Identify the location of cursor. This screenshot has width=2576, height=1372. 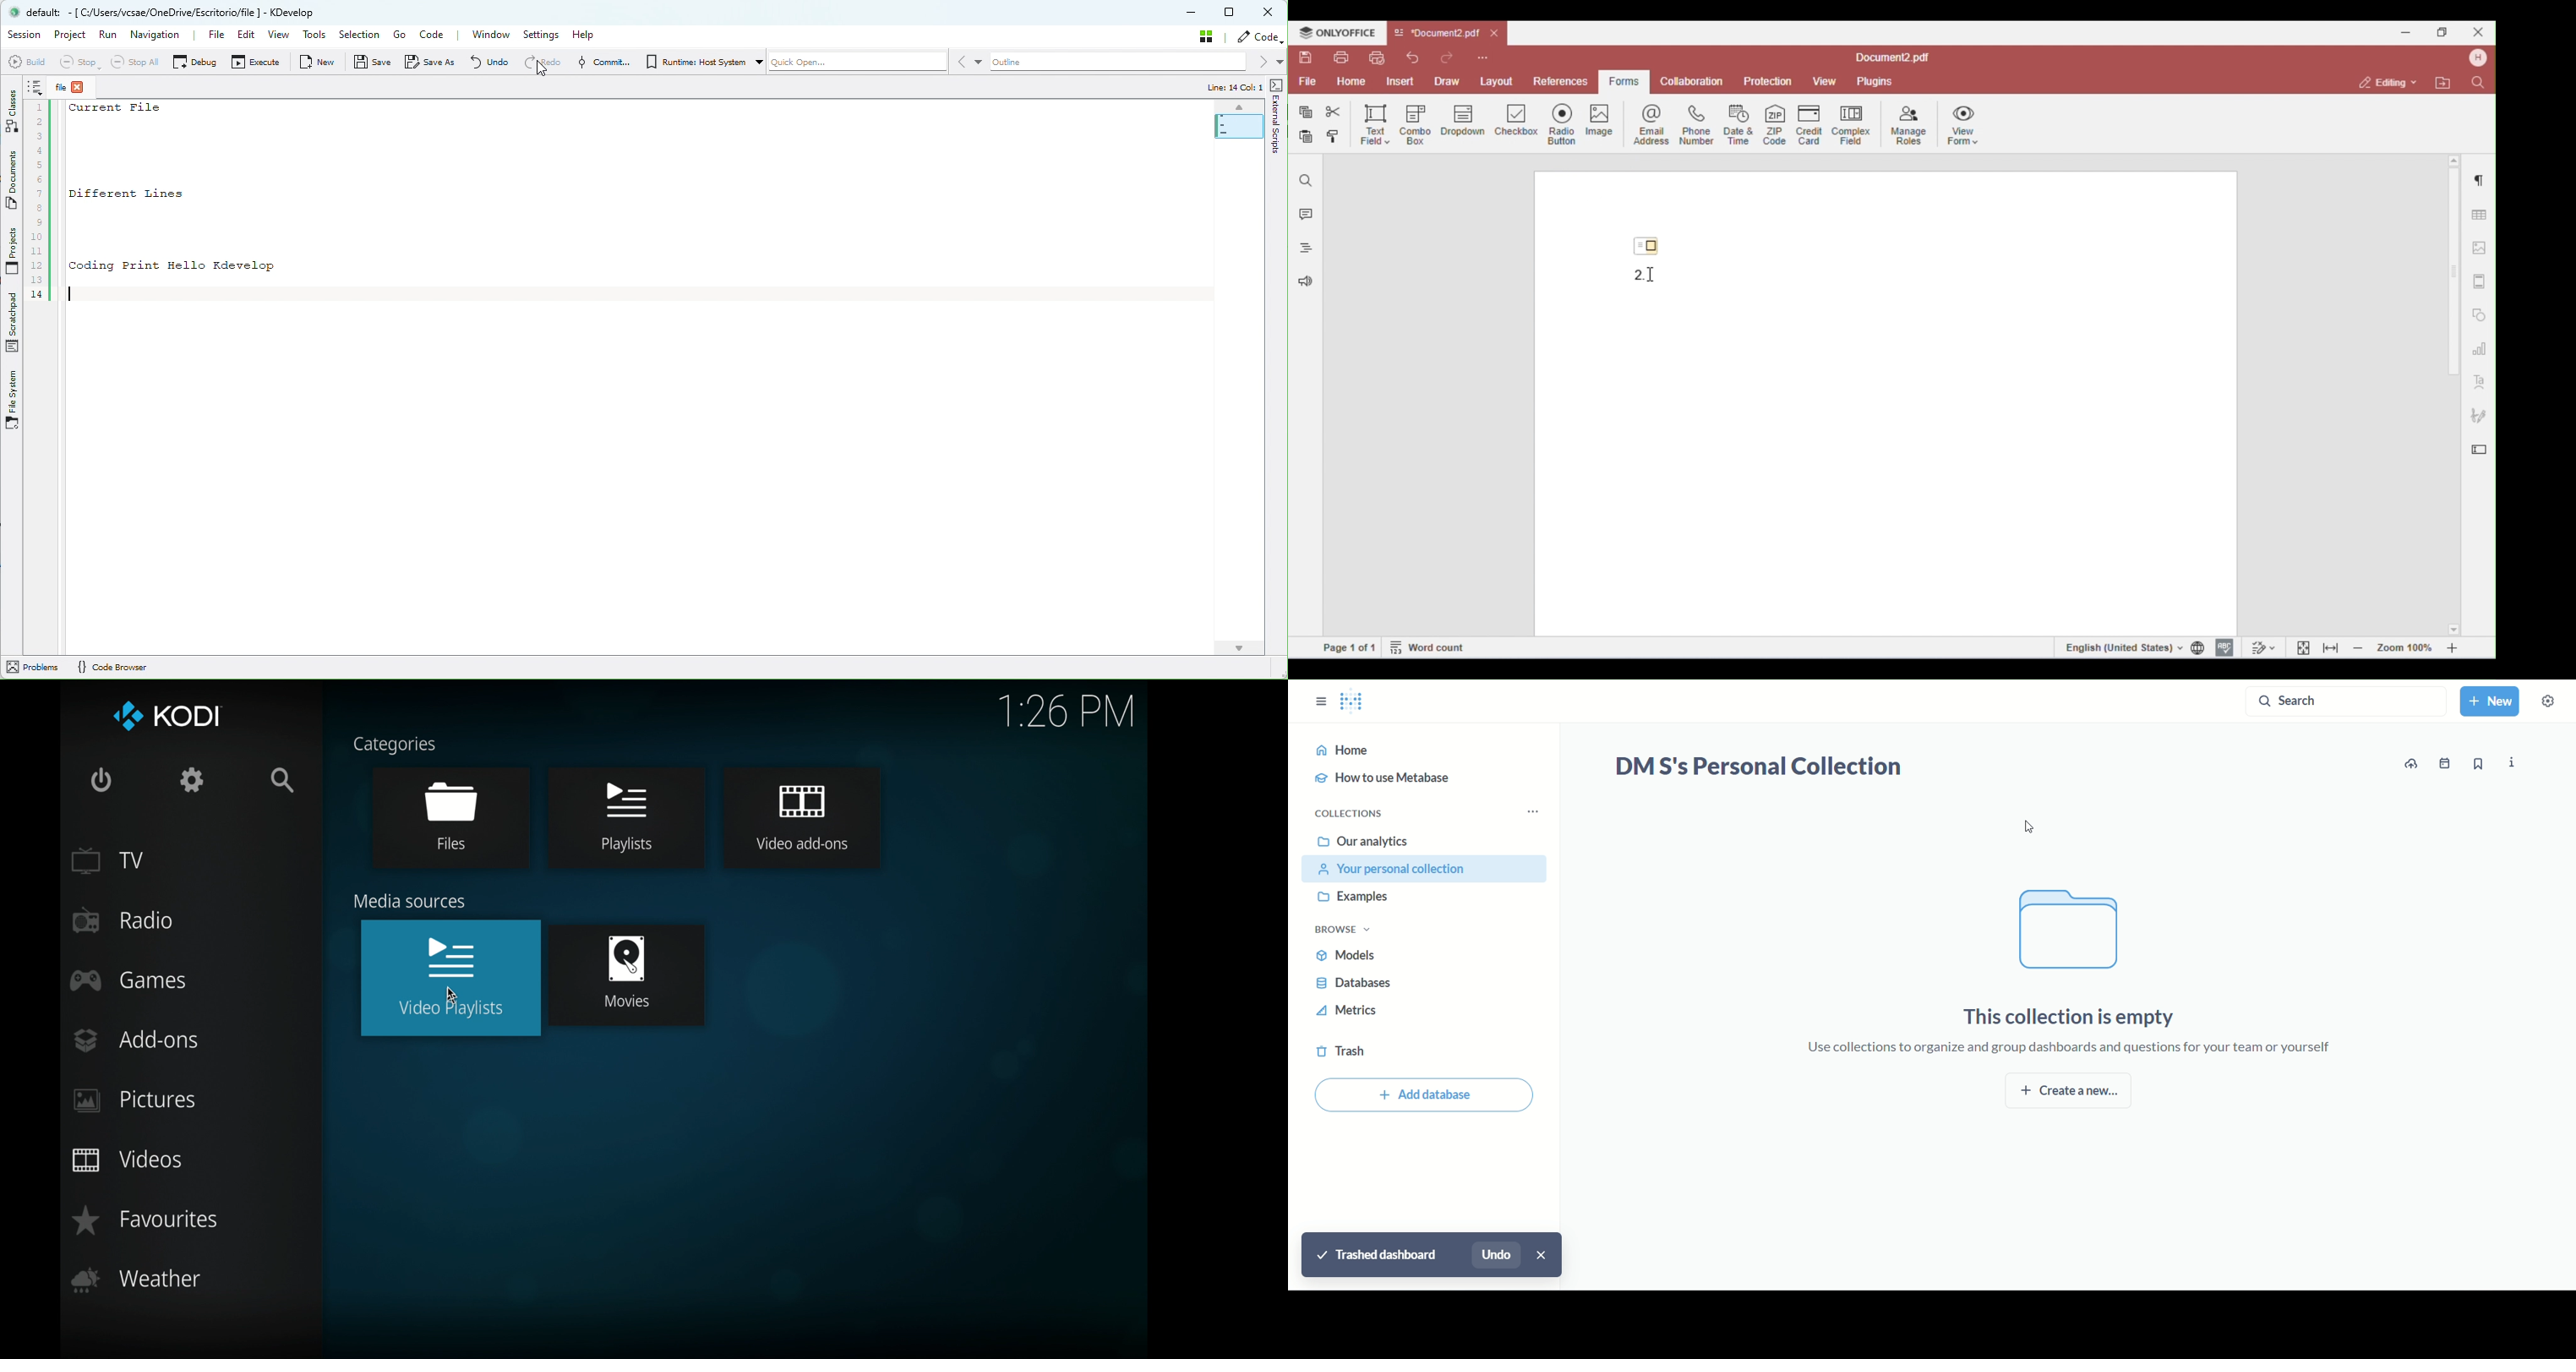
(450, 993).